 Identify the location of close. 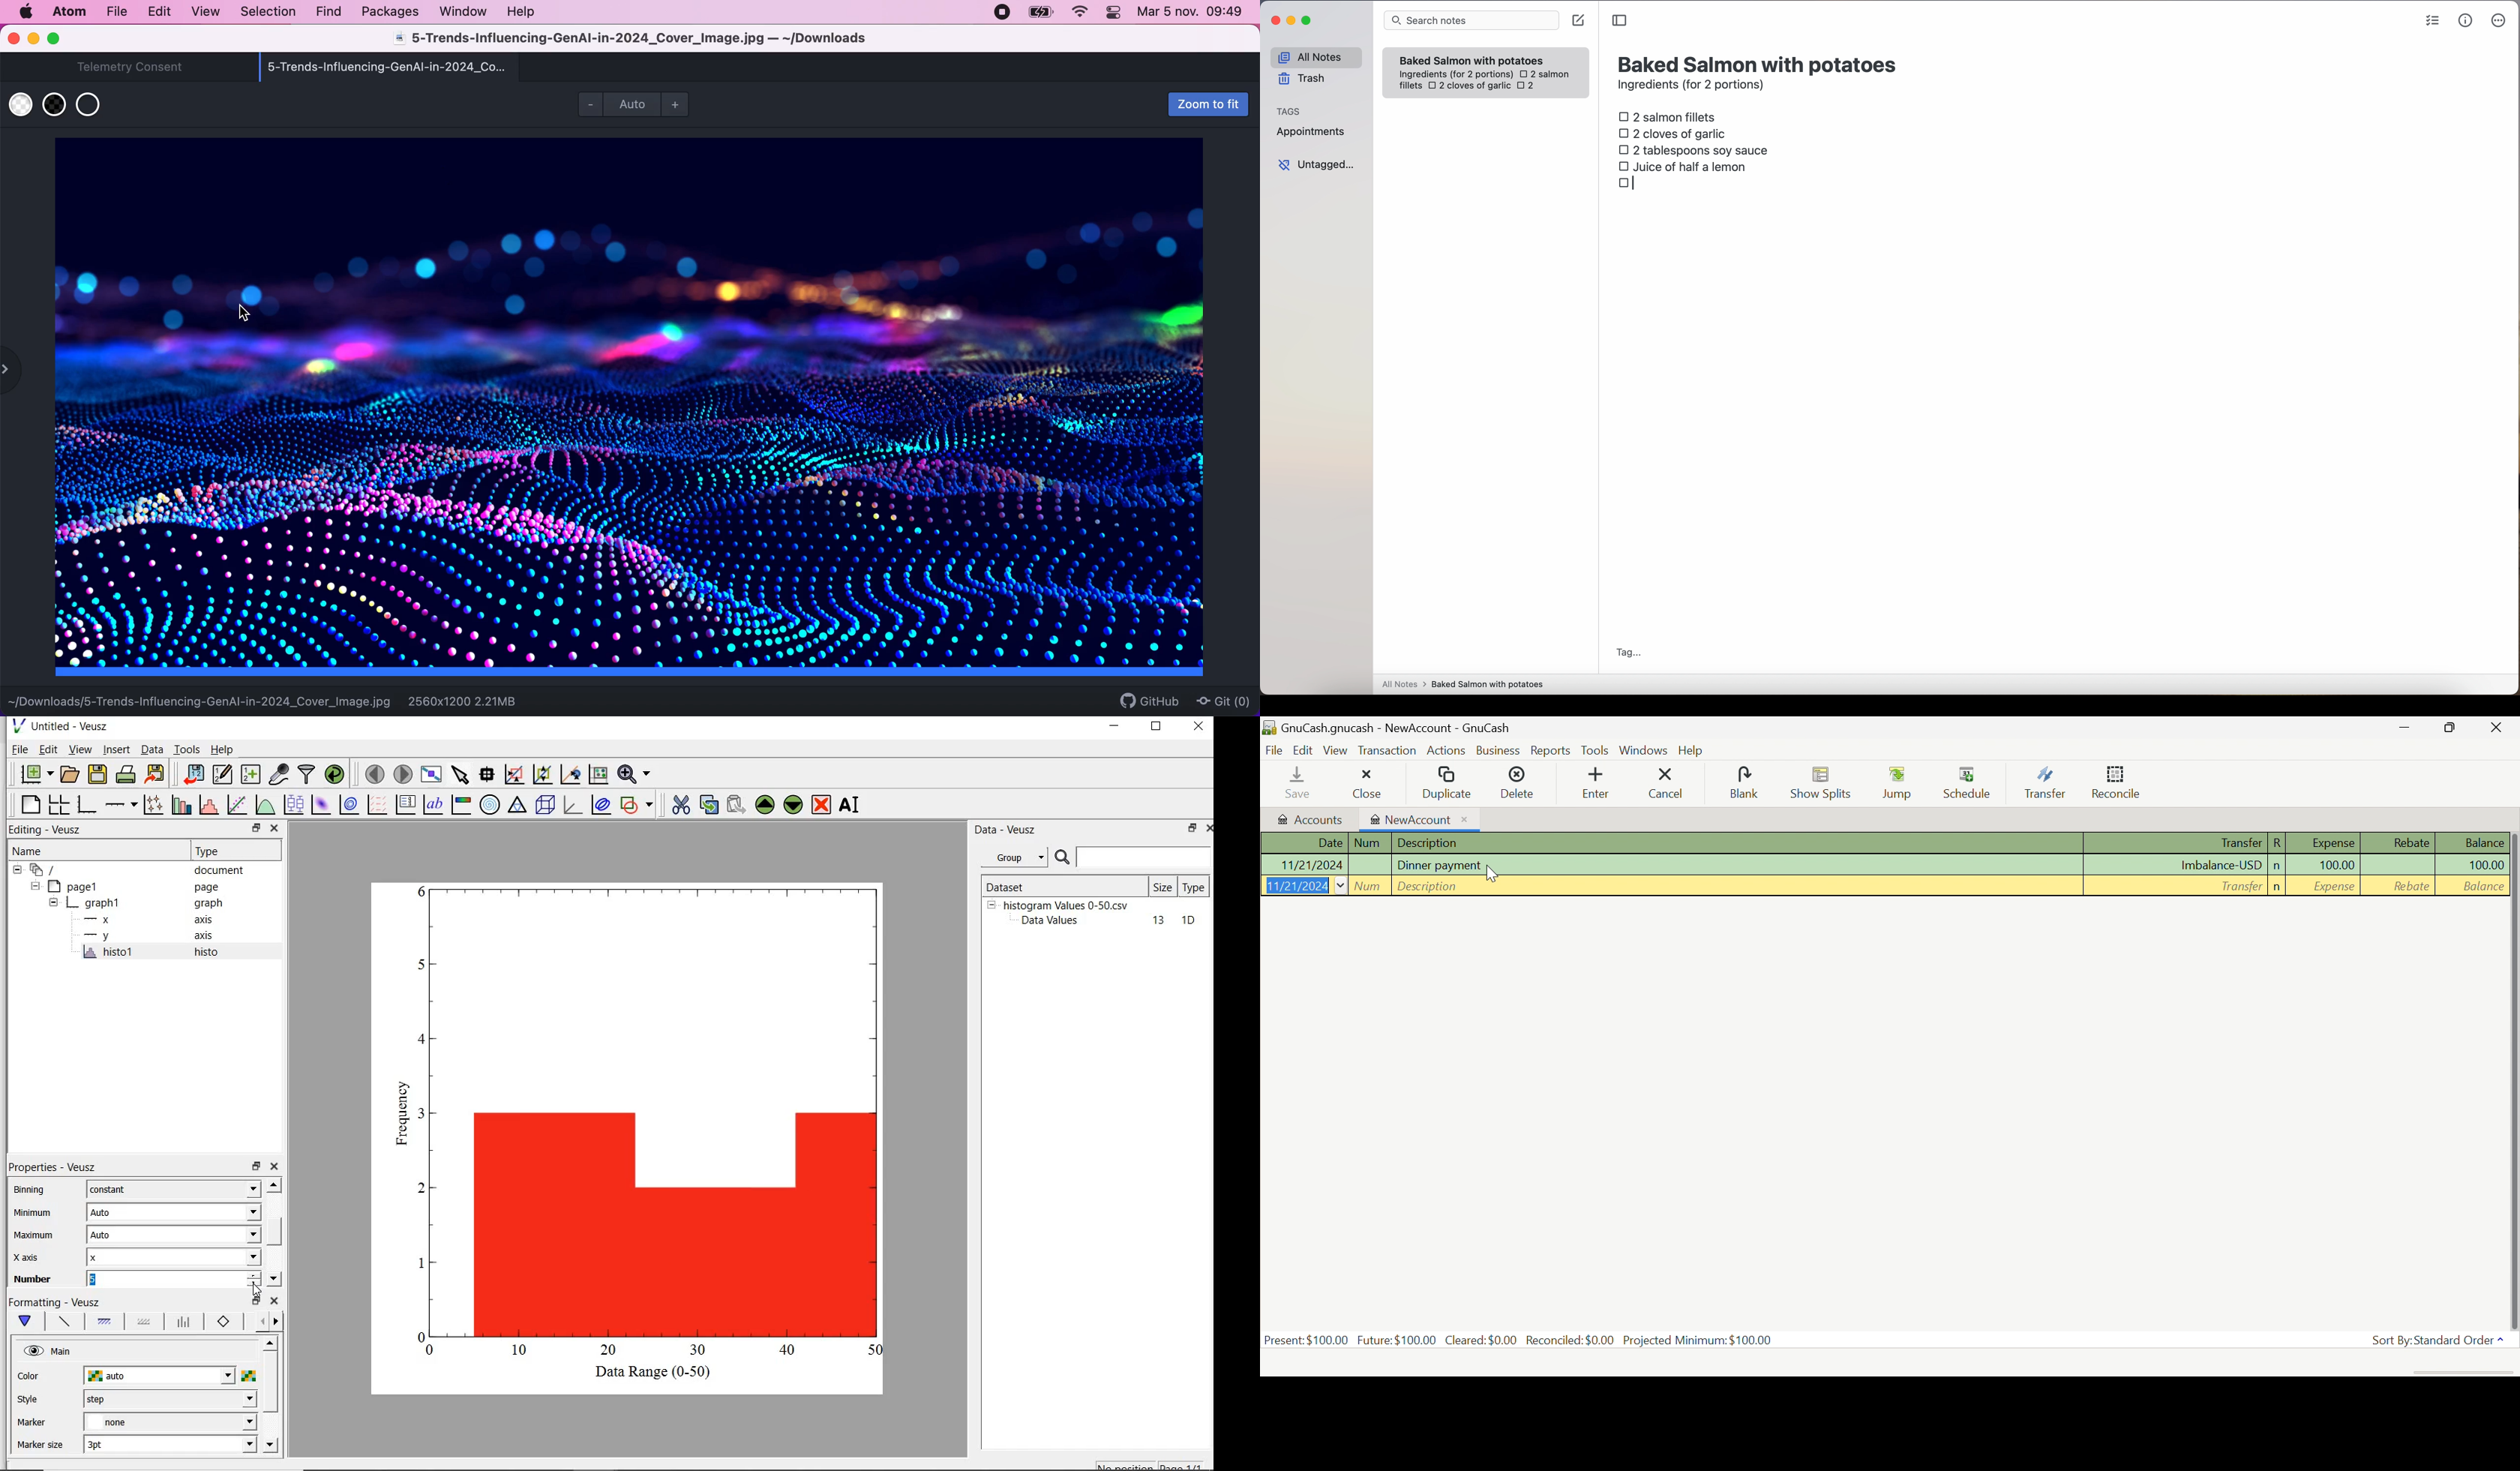
(276, 1167).